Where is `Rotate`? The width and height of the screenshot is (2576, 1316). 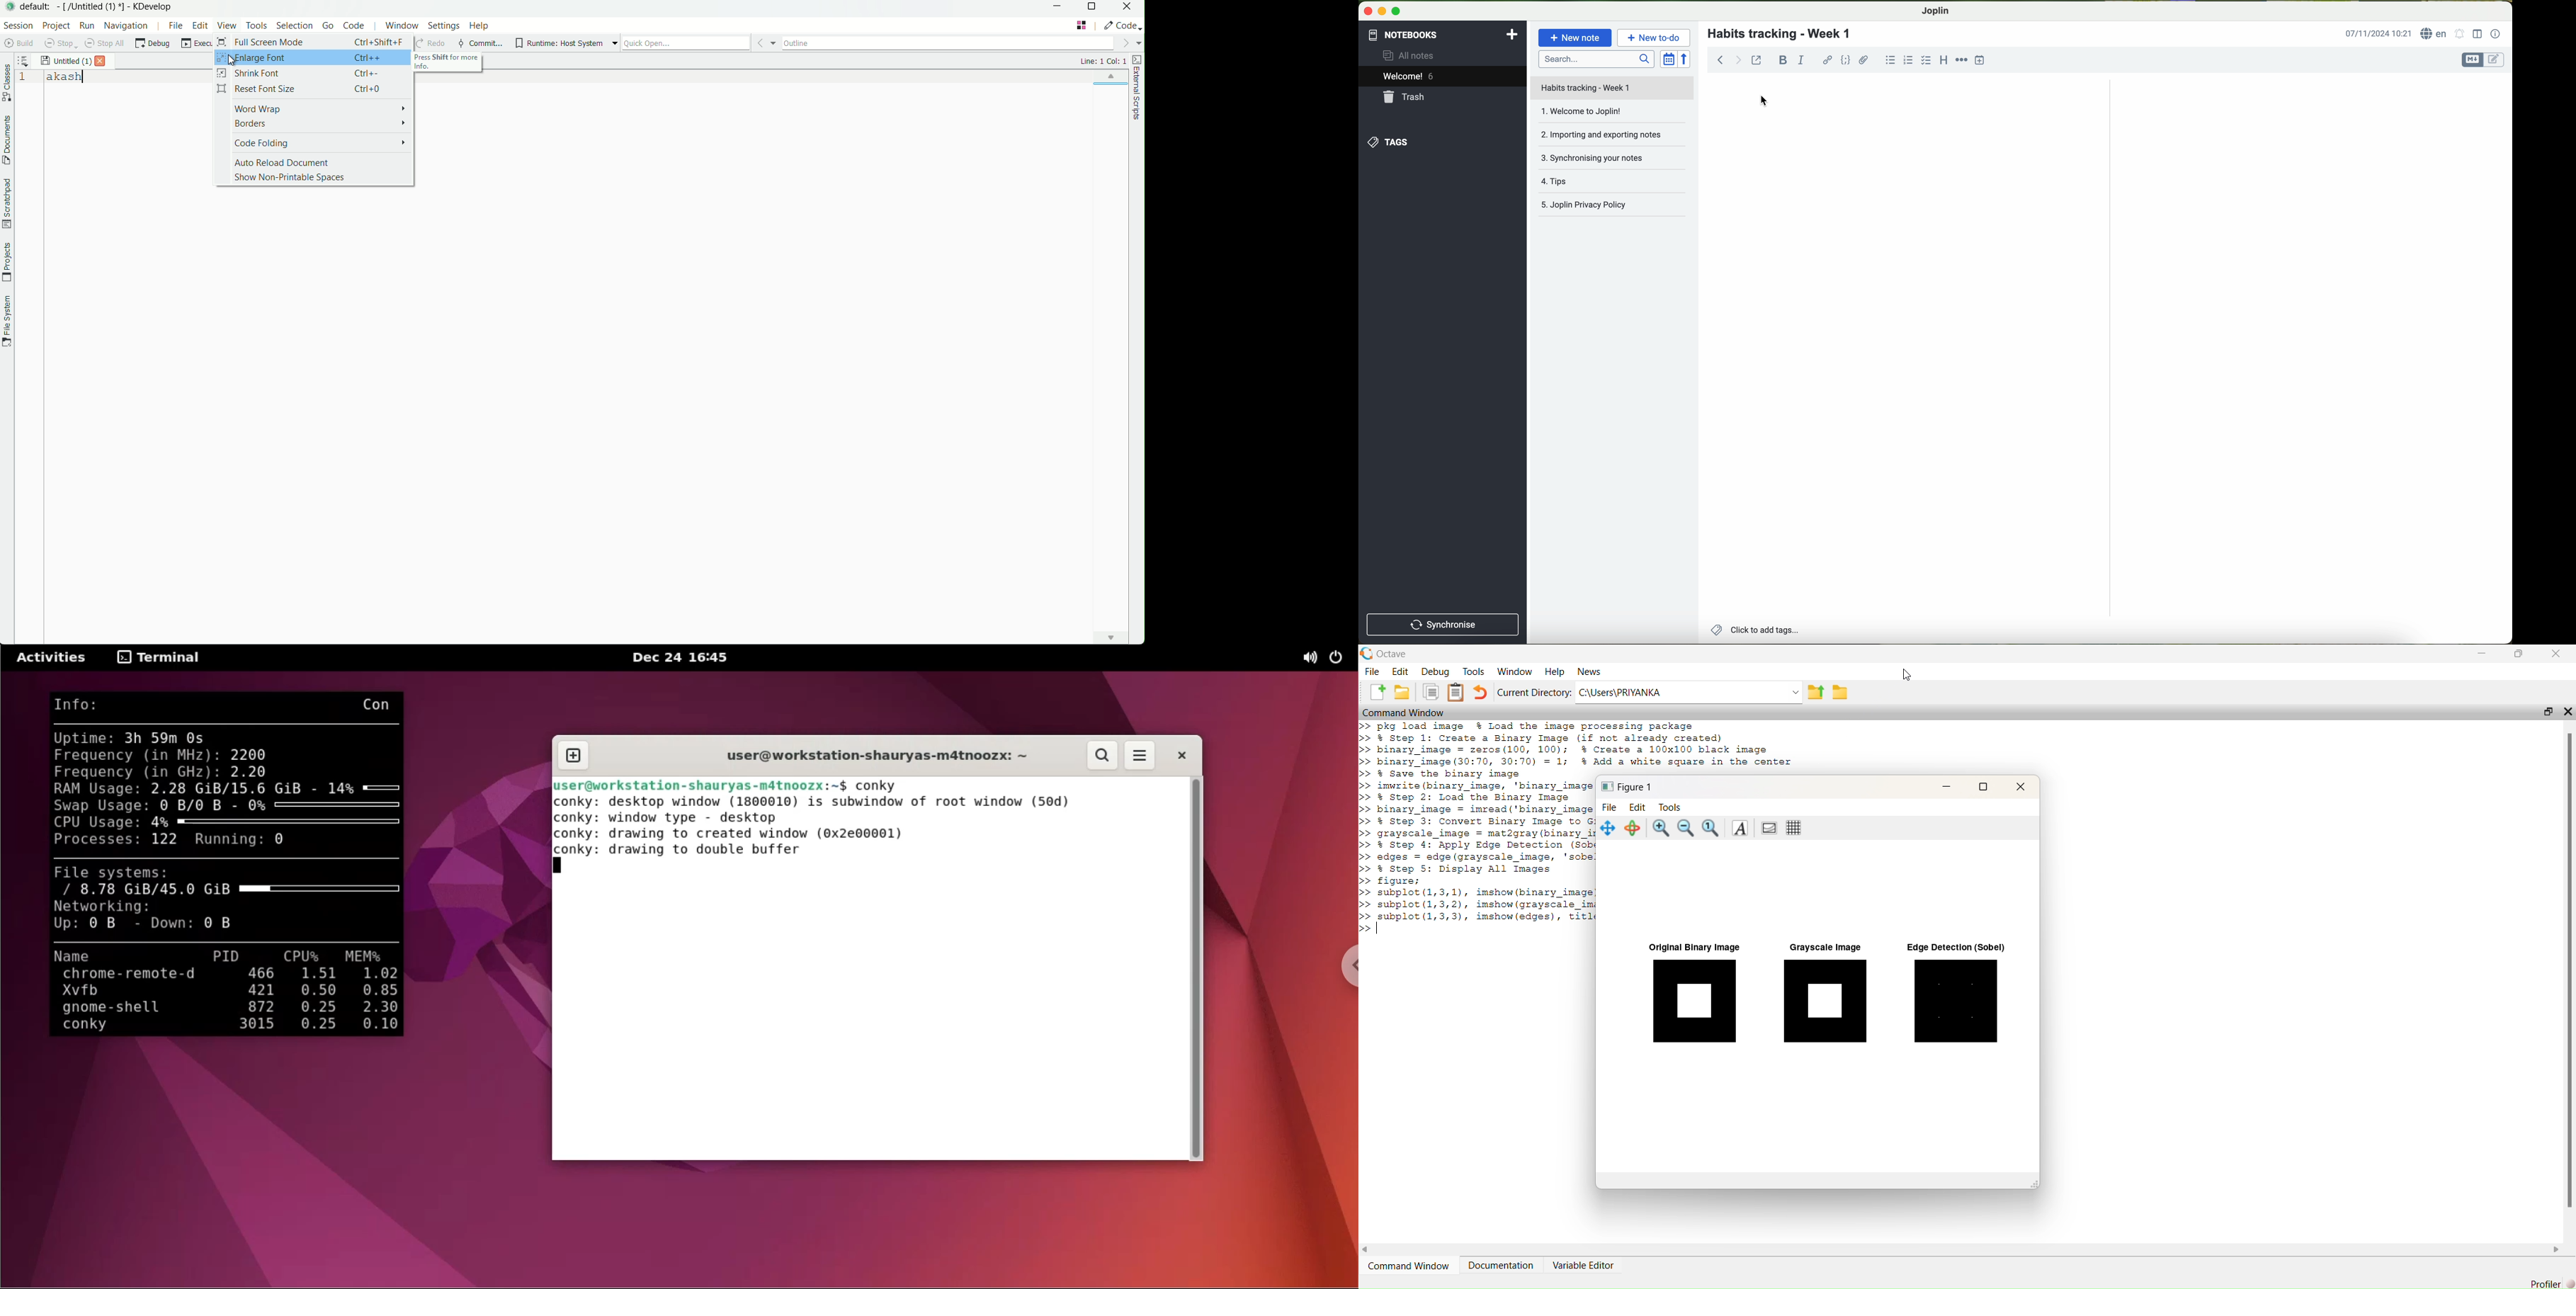 Rotate is located at coordinates (1634, 828).